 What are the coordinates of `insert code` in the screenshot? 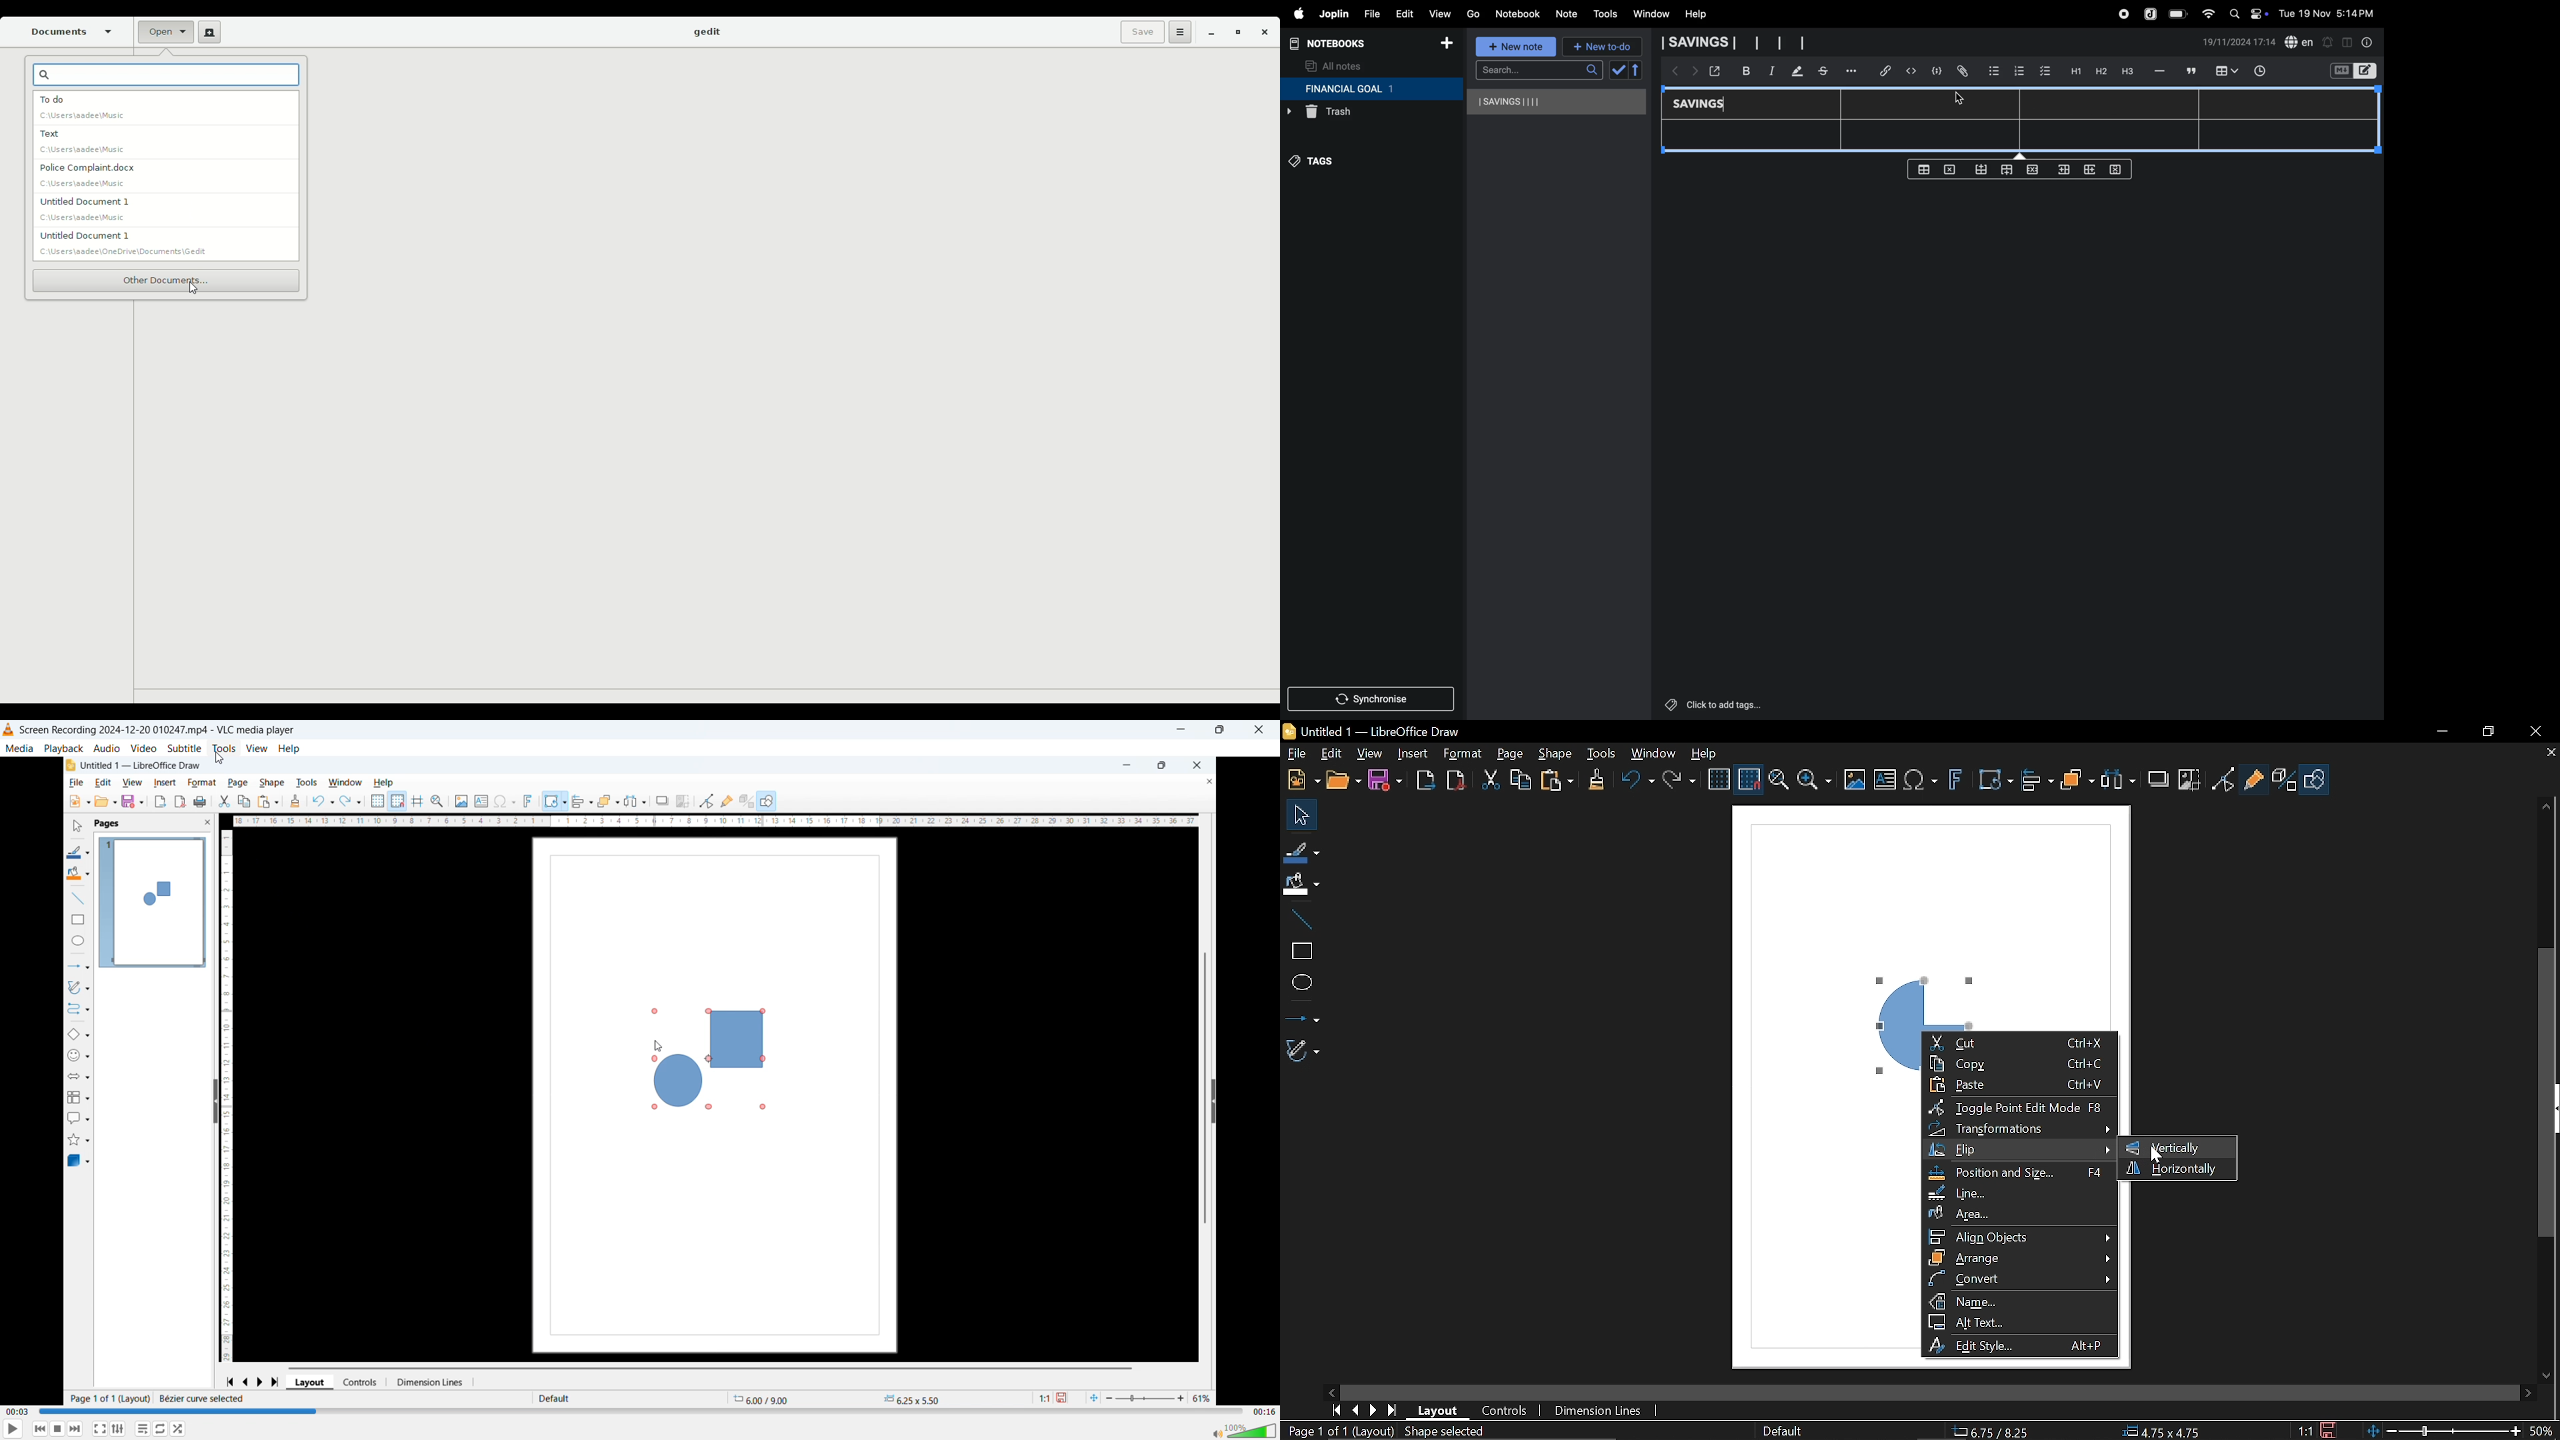 It's located at (1912, 71).